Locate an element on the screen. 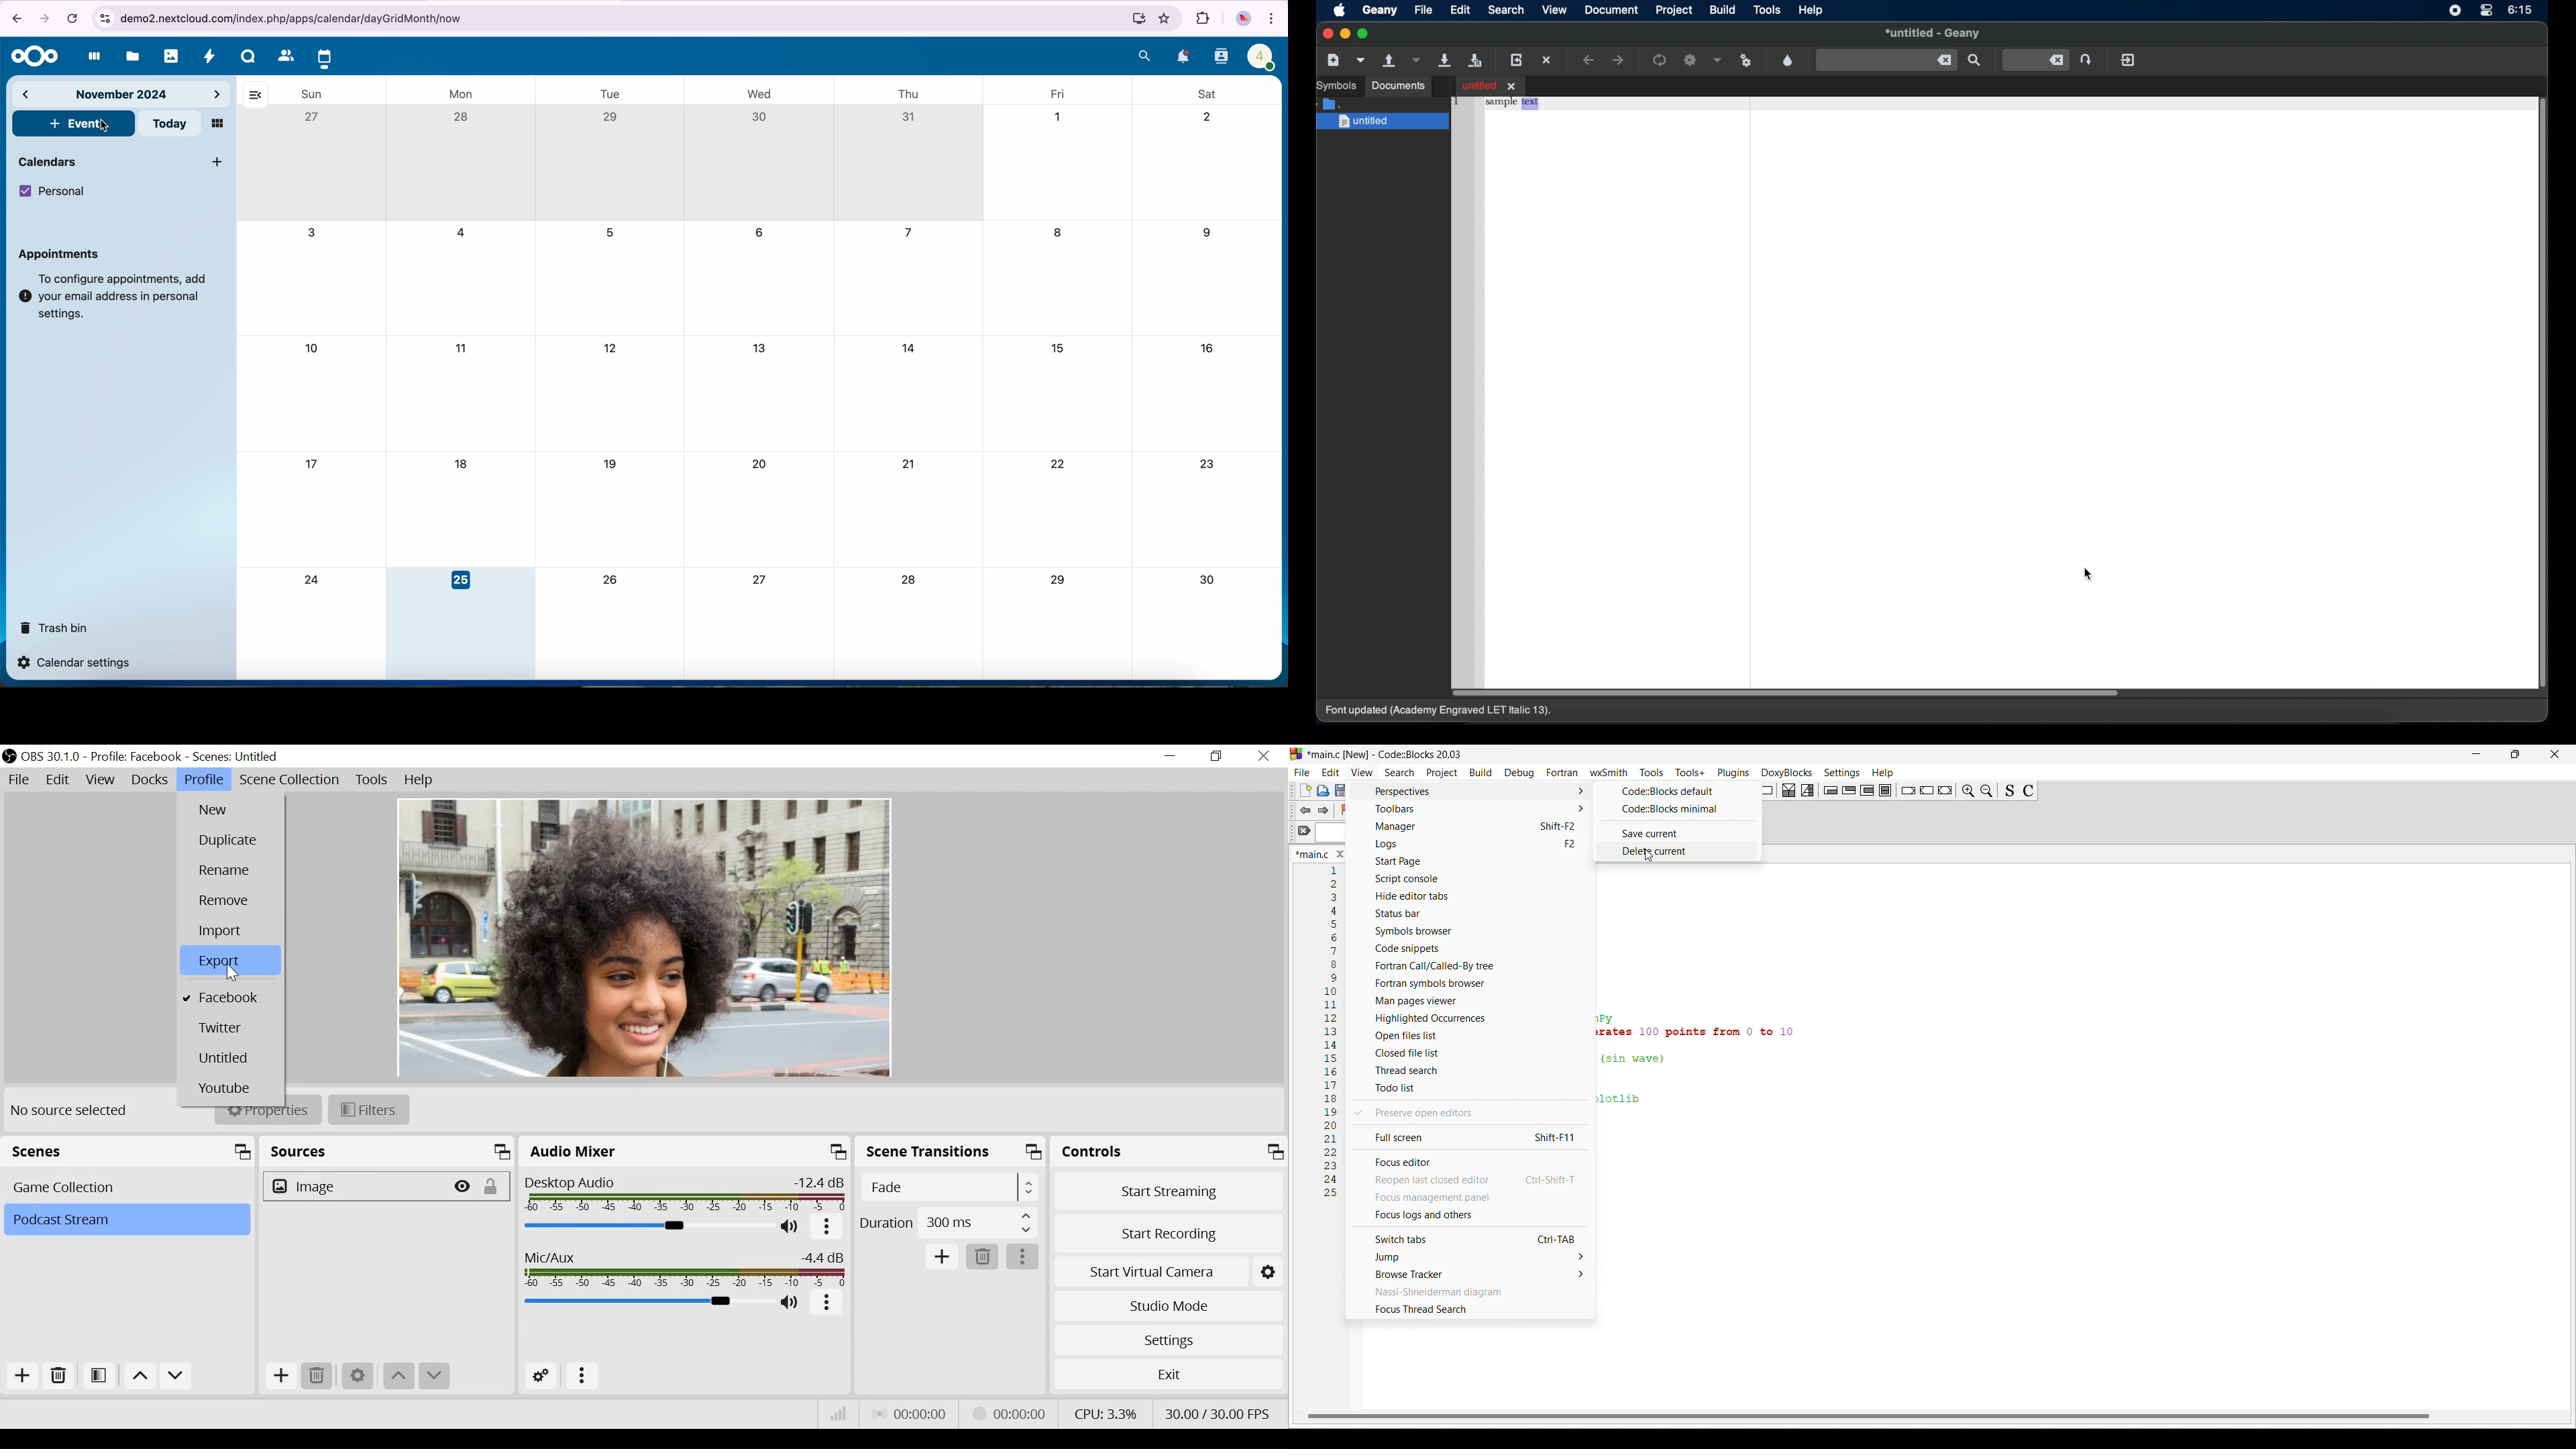 The image size is (2576, 1456). 31 is located at coordinates (908, 118).